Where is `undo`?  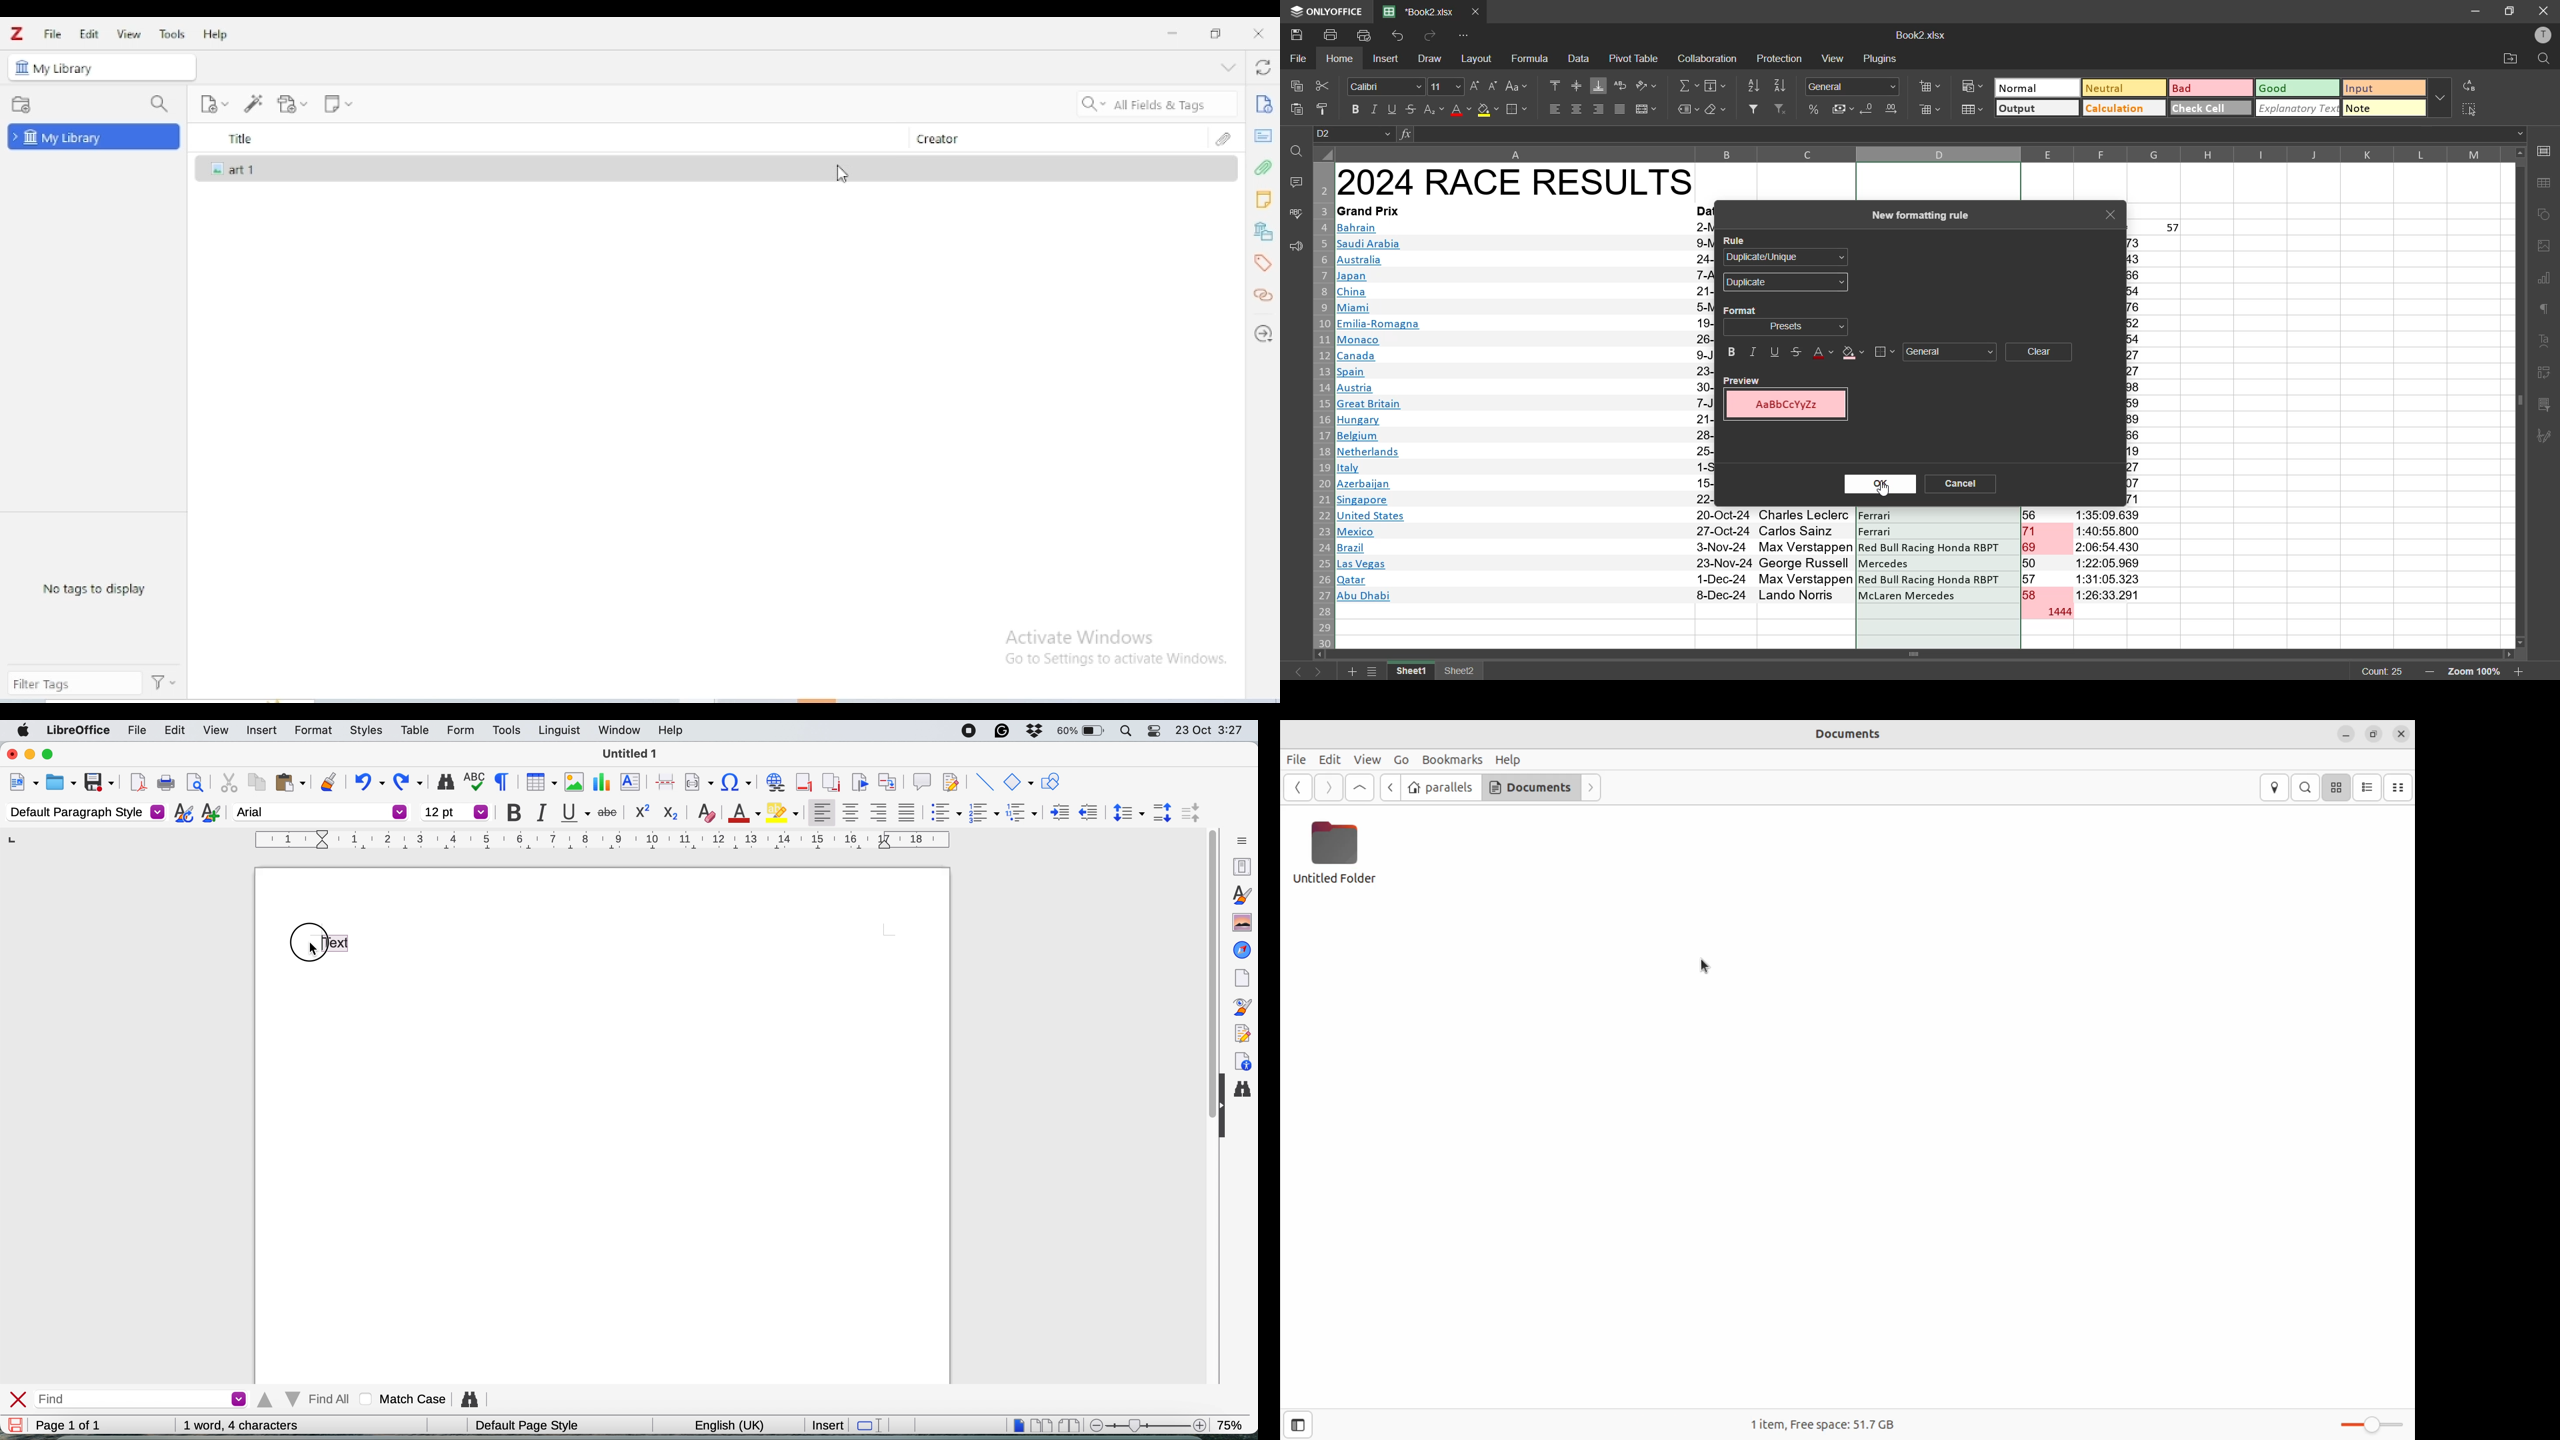 undo is located at coordinates (1401, 37).